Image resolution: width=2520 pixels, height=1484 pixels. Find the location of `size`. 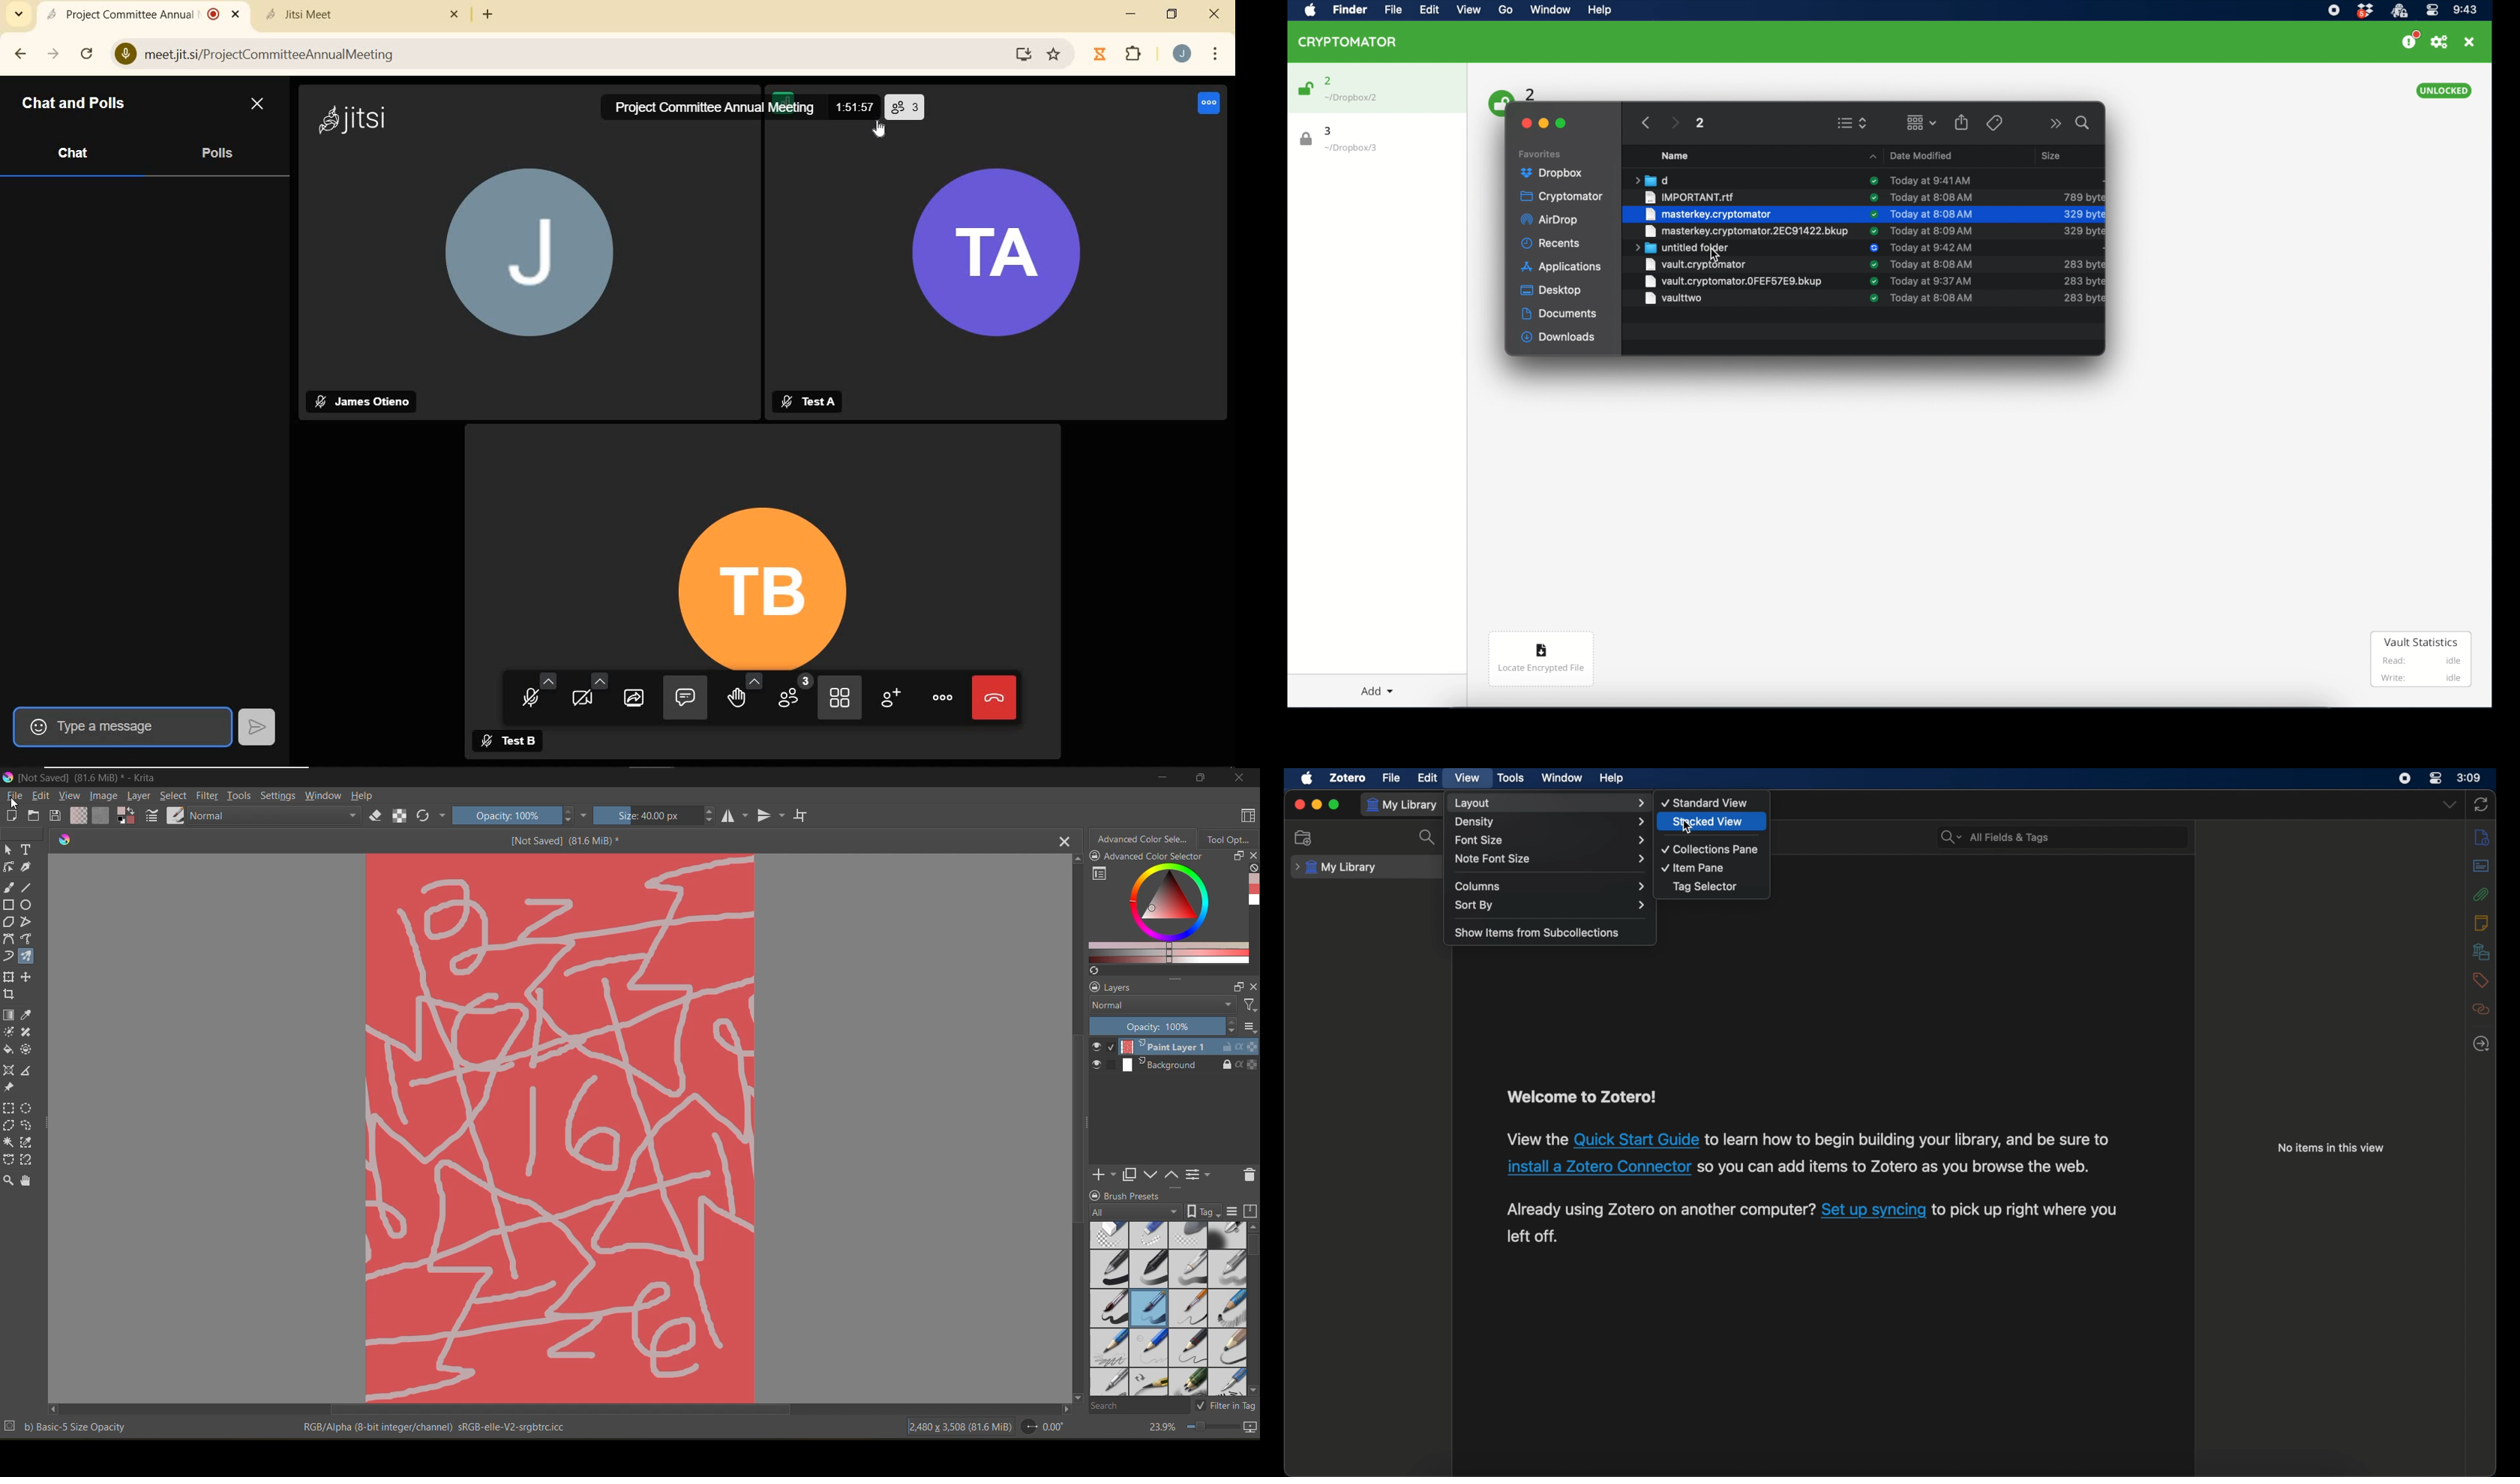

size is located at coordinates (654, 815).